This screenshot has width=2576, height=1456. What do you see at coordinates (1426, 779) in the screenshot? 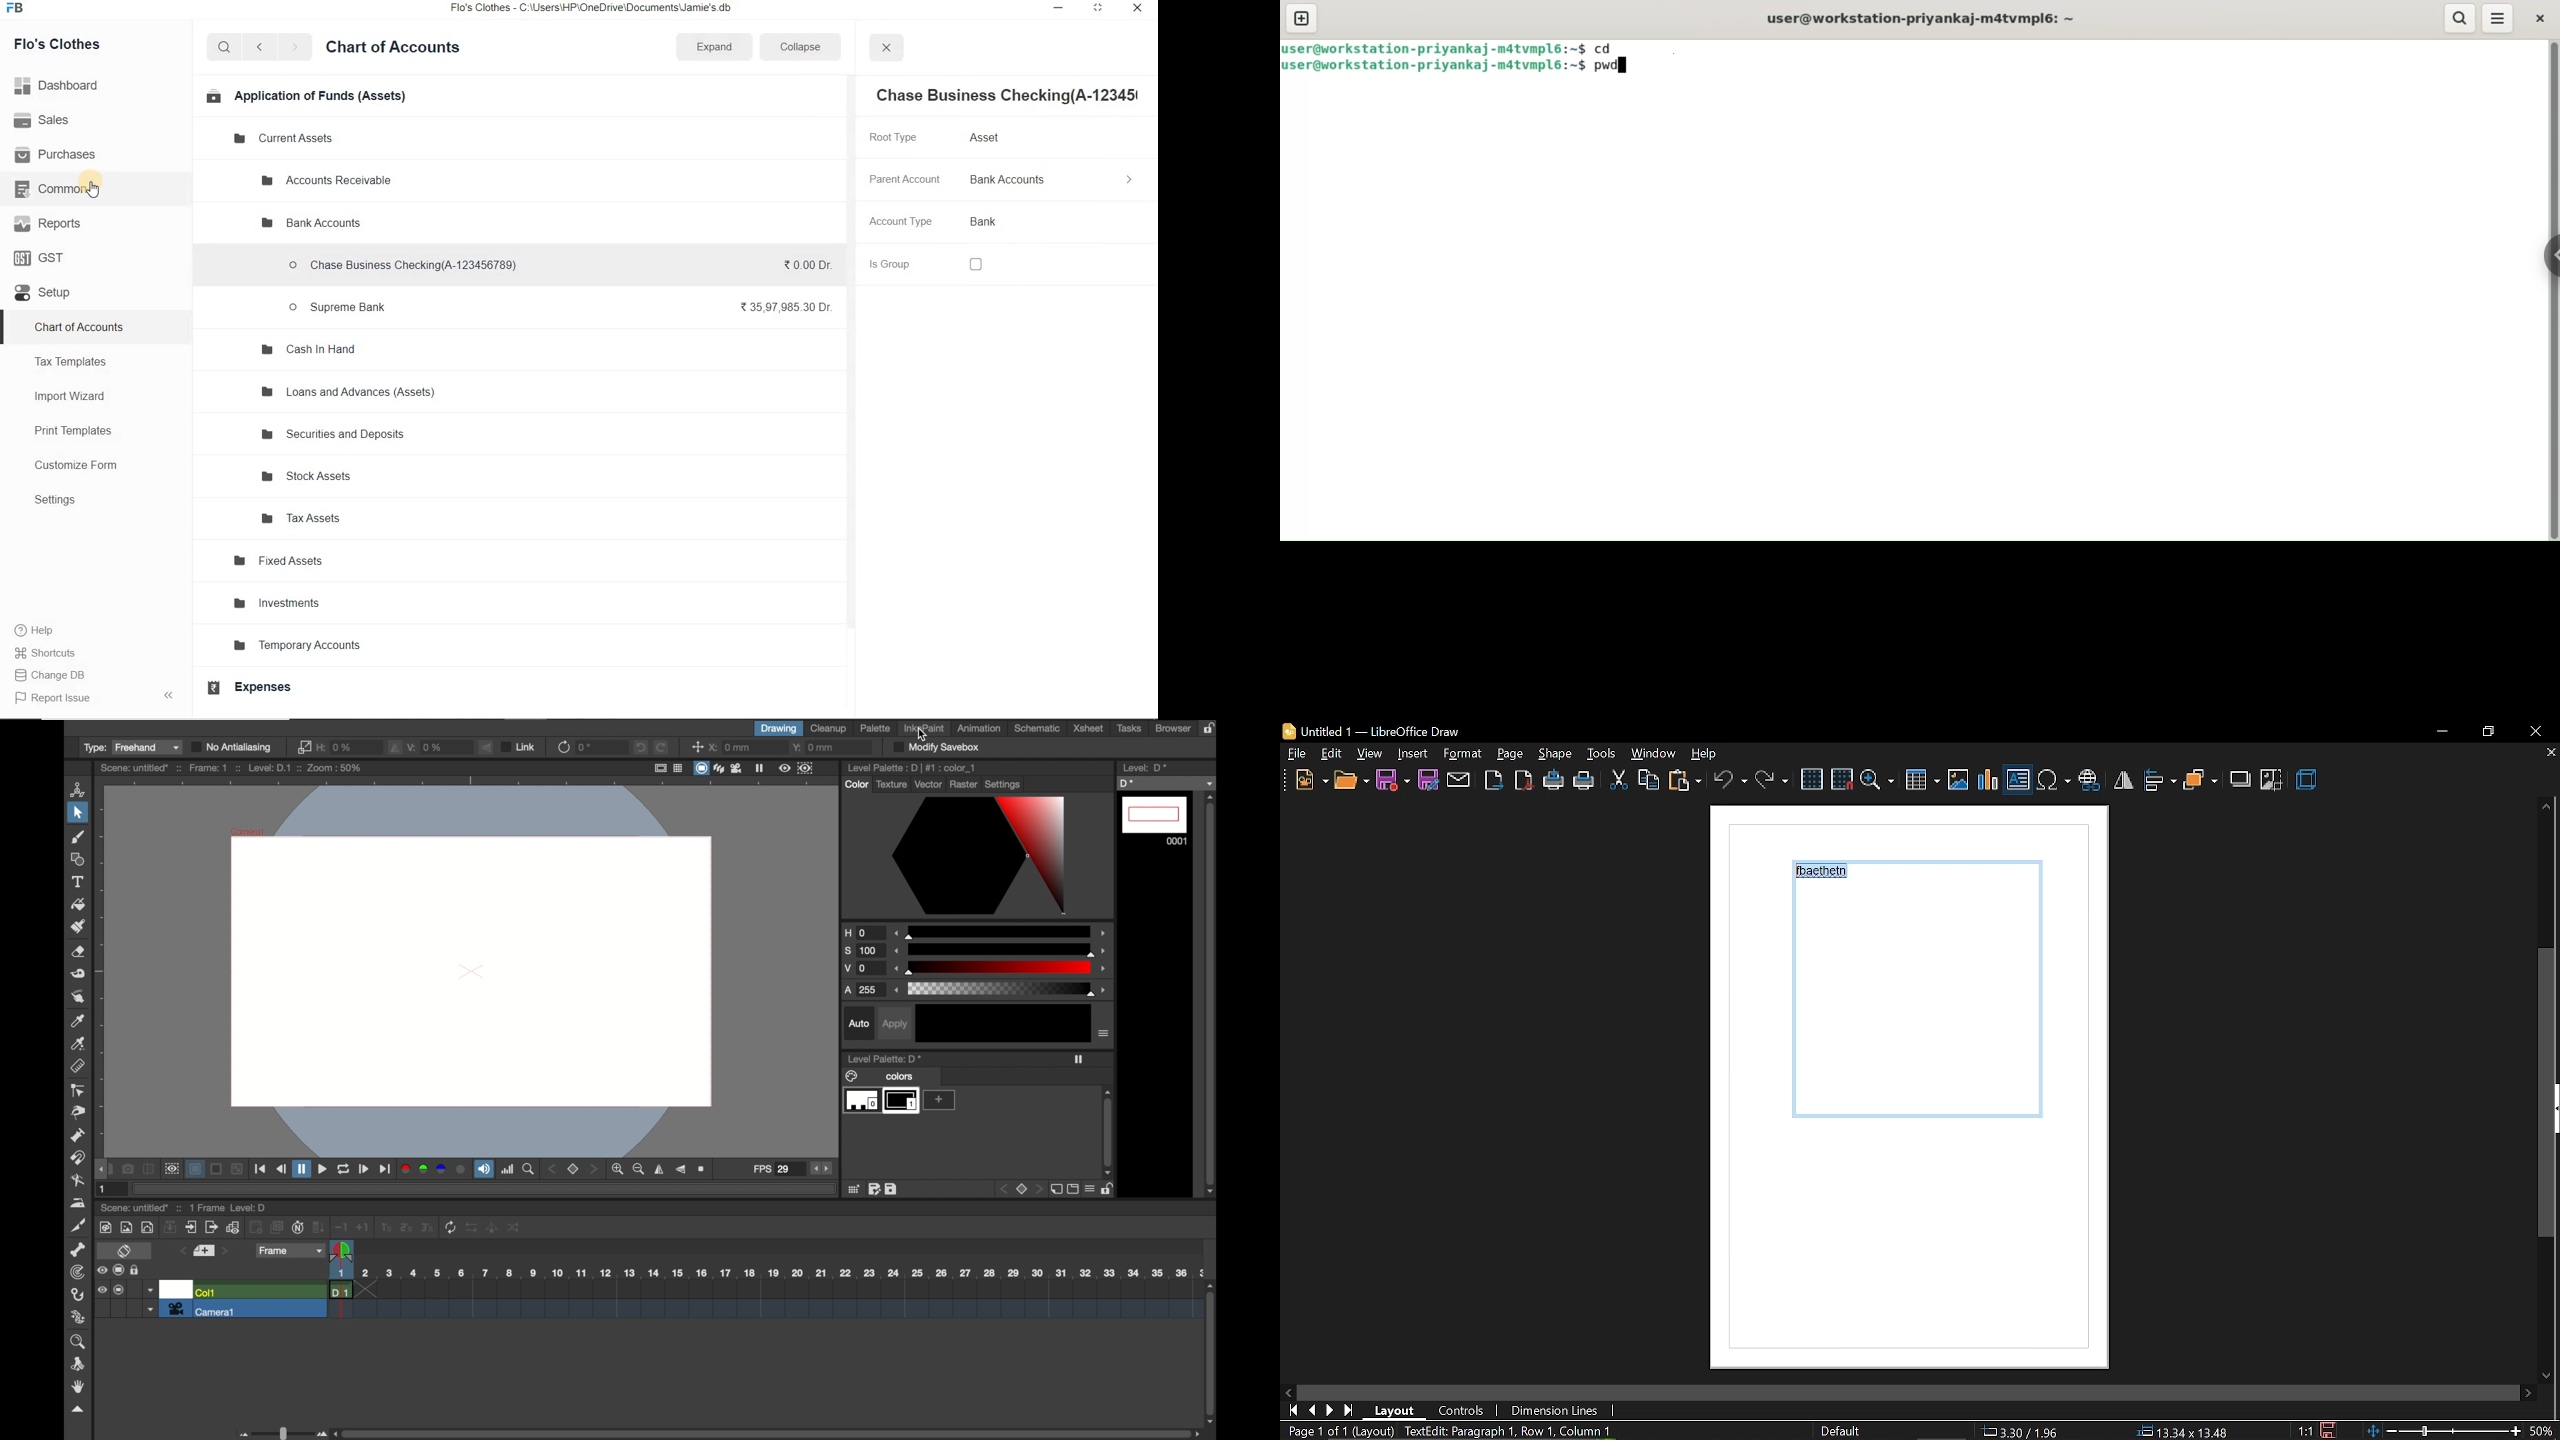
I see `save as` at bounding box center [1426, 779].